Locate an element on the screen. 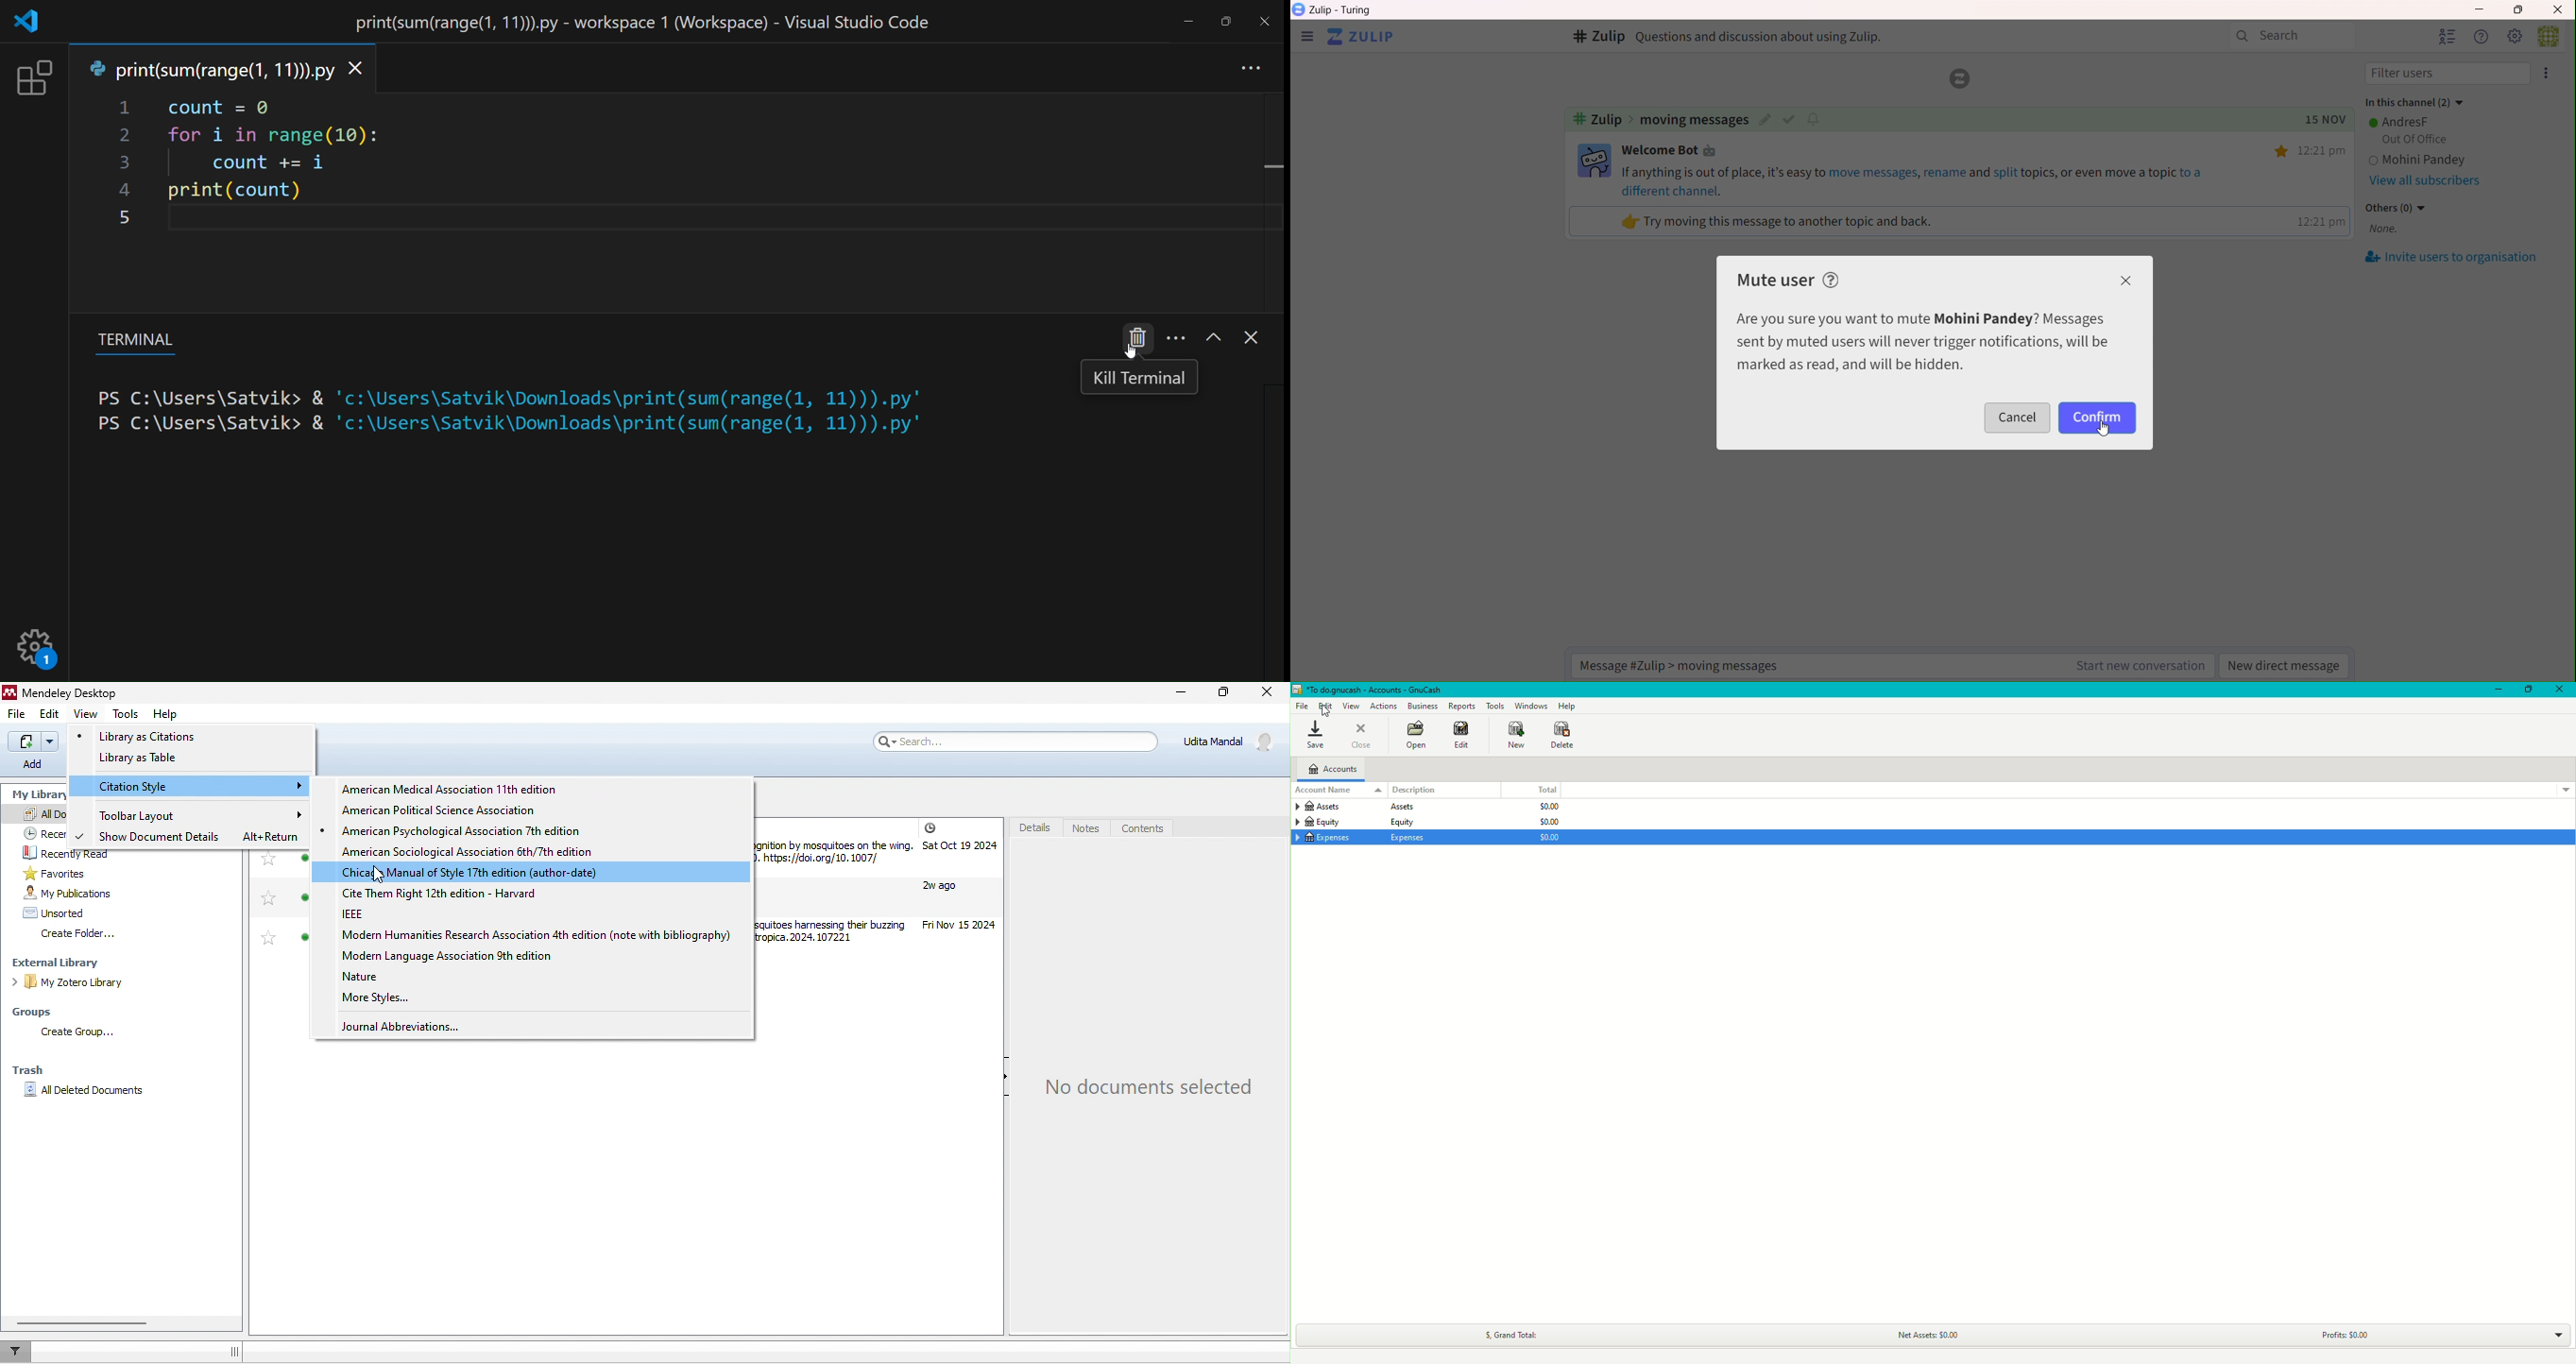 The image size is (2576, 1372). more styles is located at coordinates (372, 997).